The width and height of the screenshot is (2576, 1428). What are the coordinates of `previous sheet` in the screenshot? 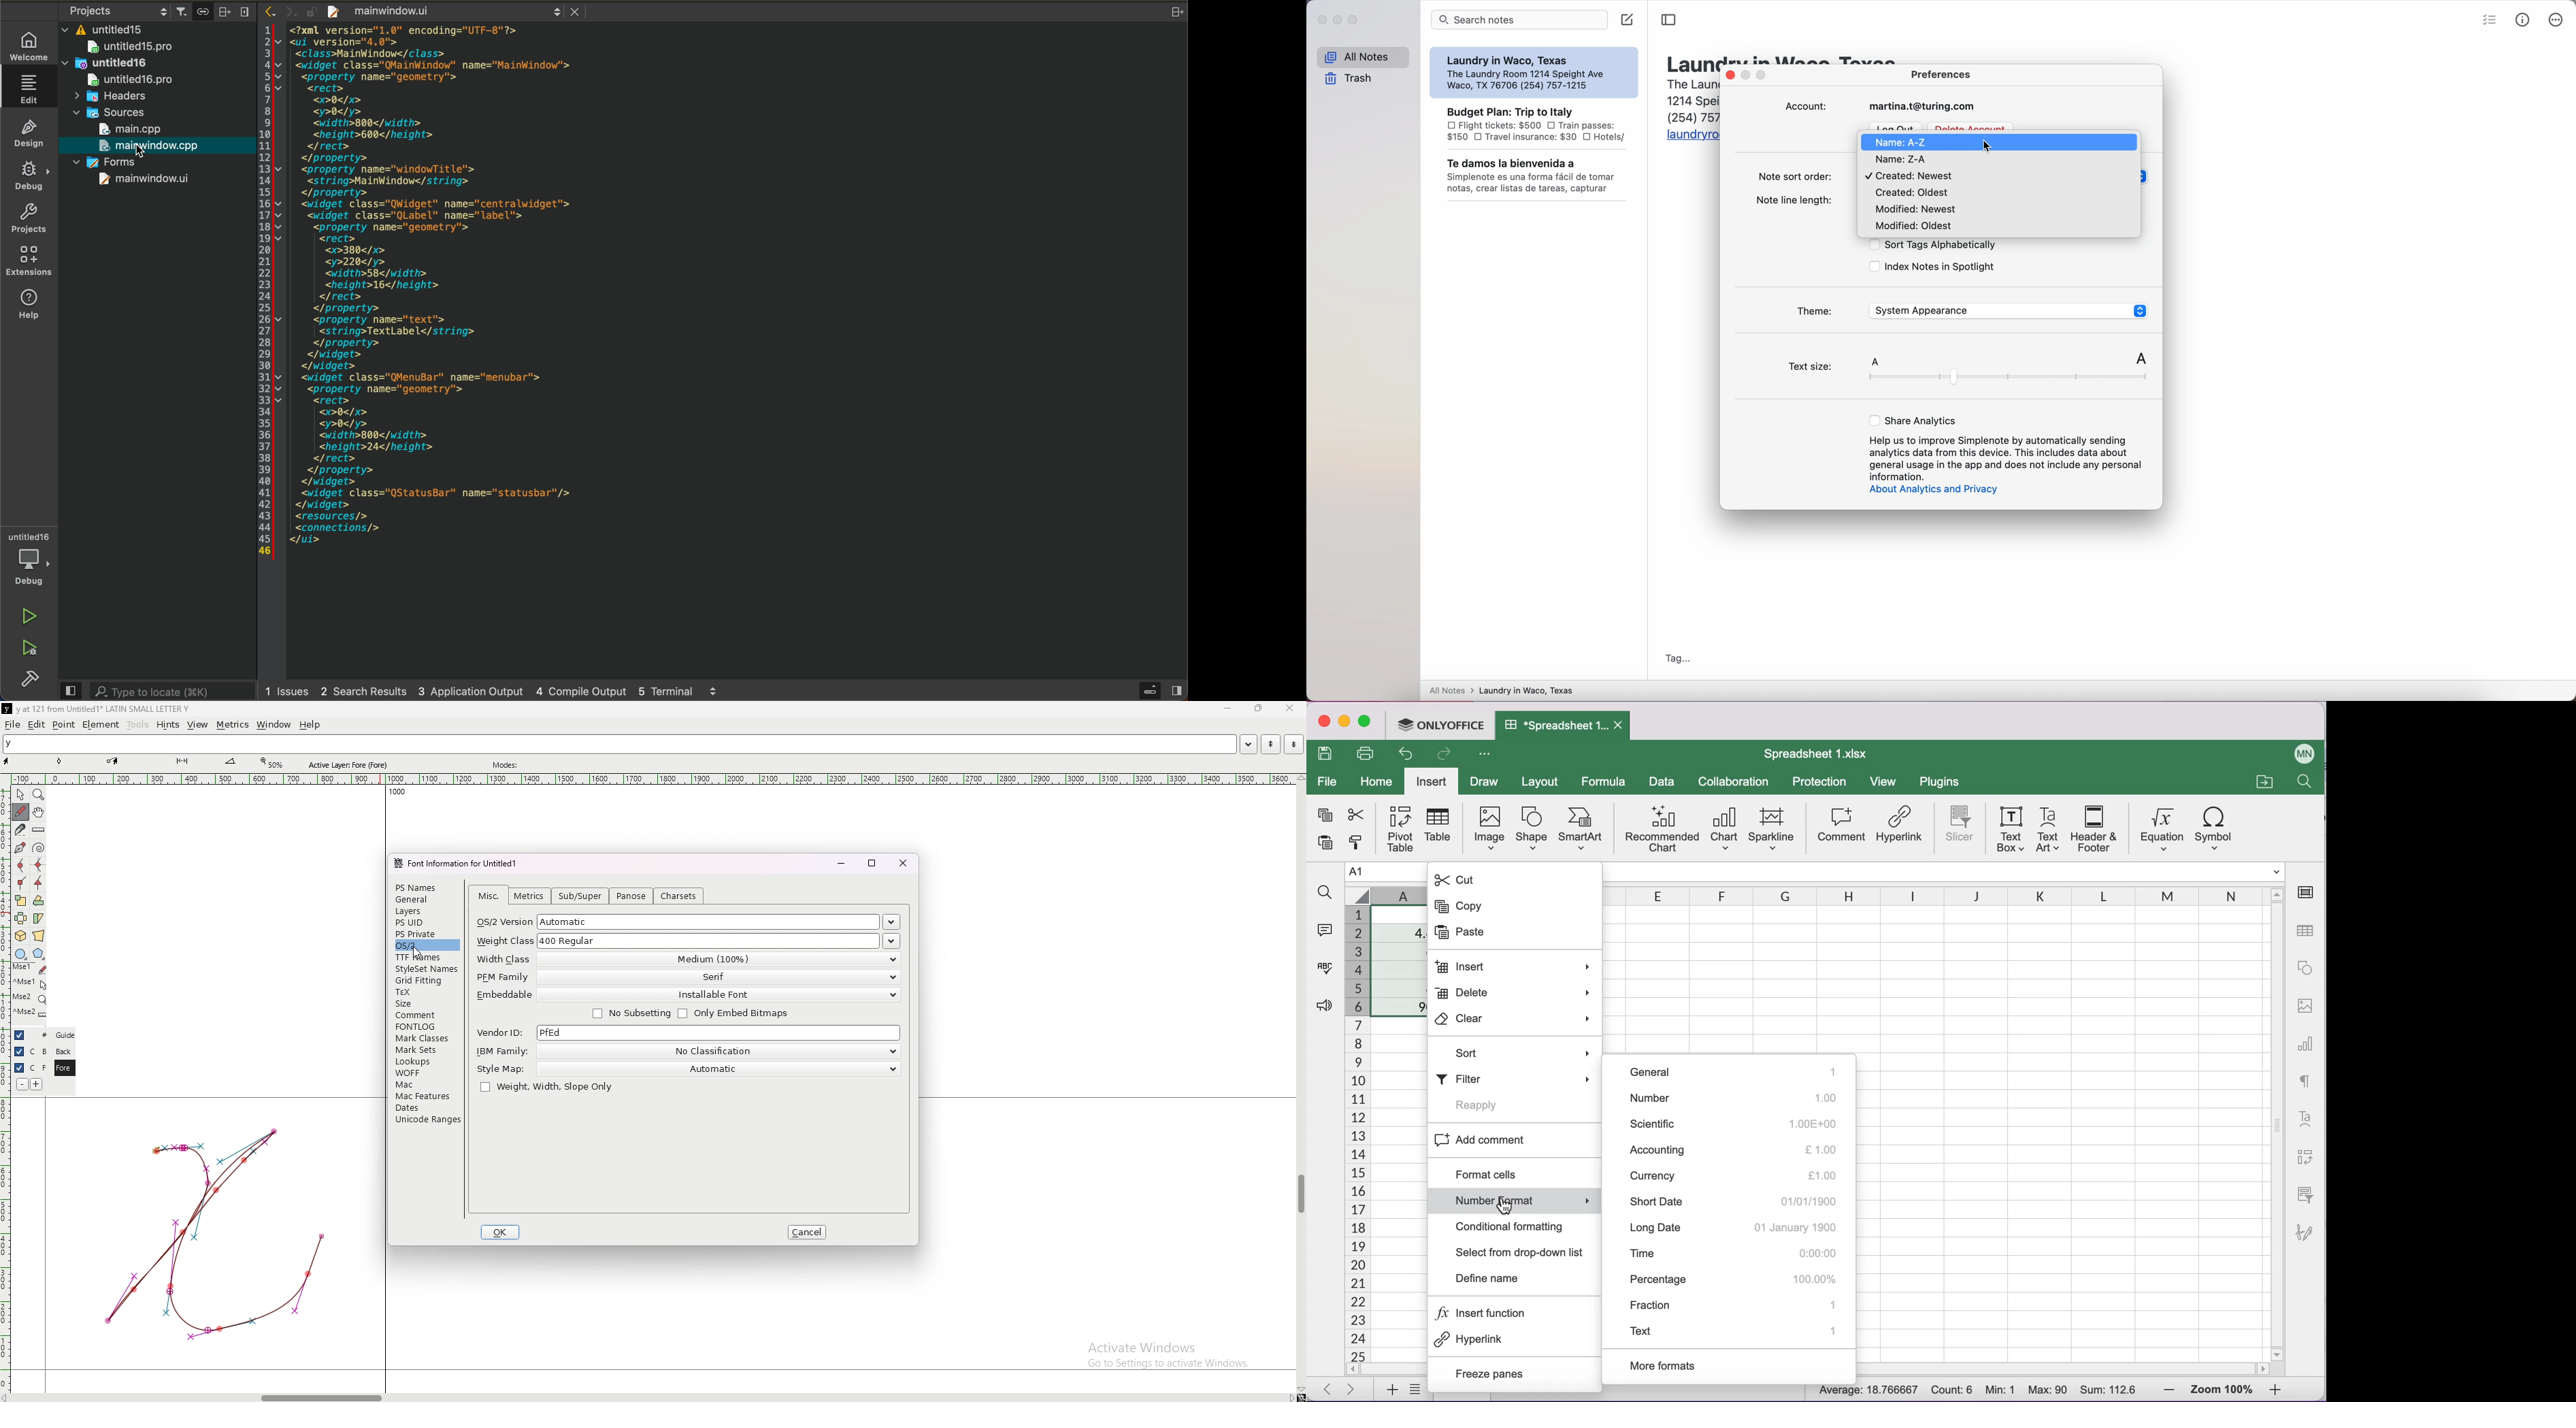 It's located at (1329, 1391).